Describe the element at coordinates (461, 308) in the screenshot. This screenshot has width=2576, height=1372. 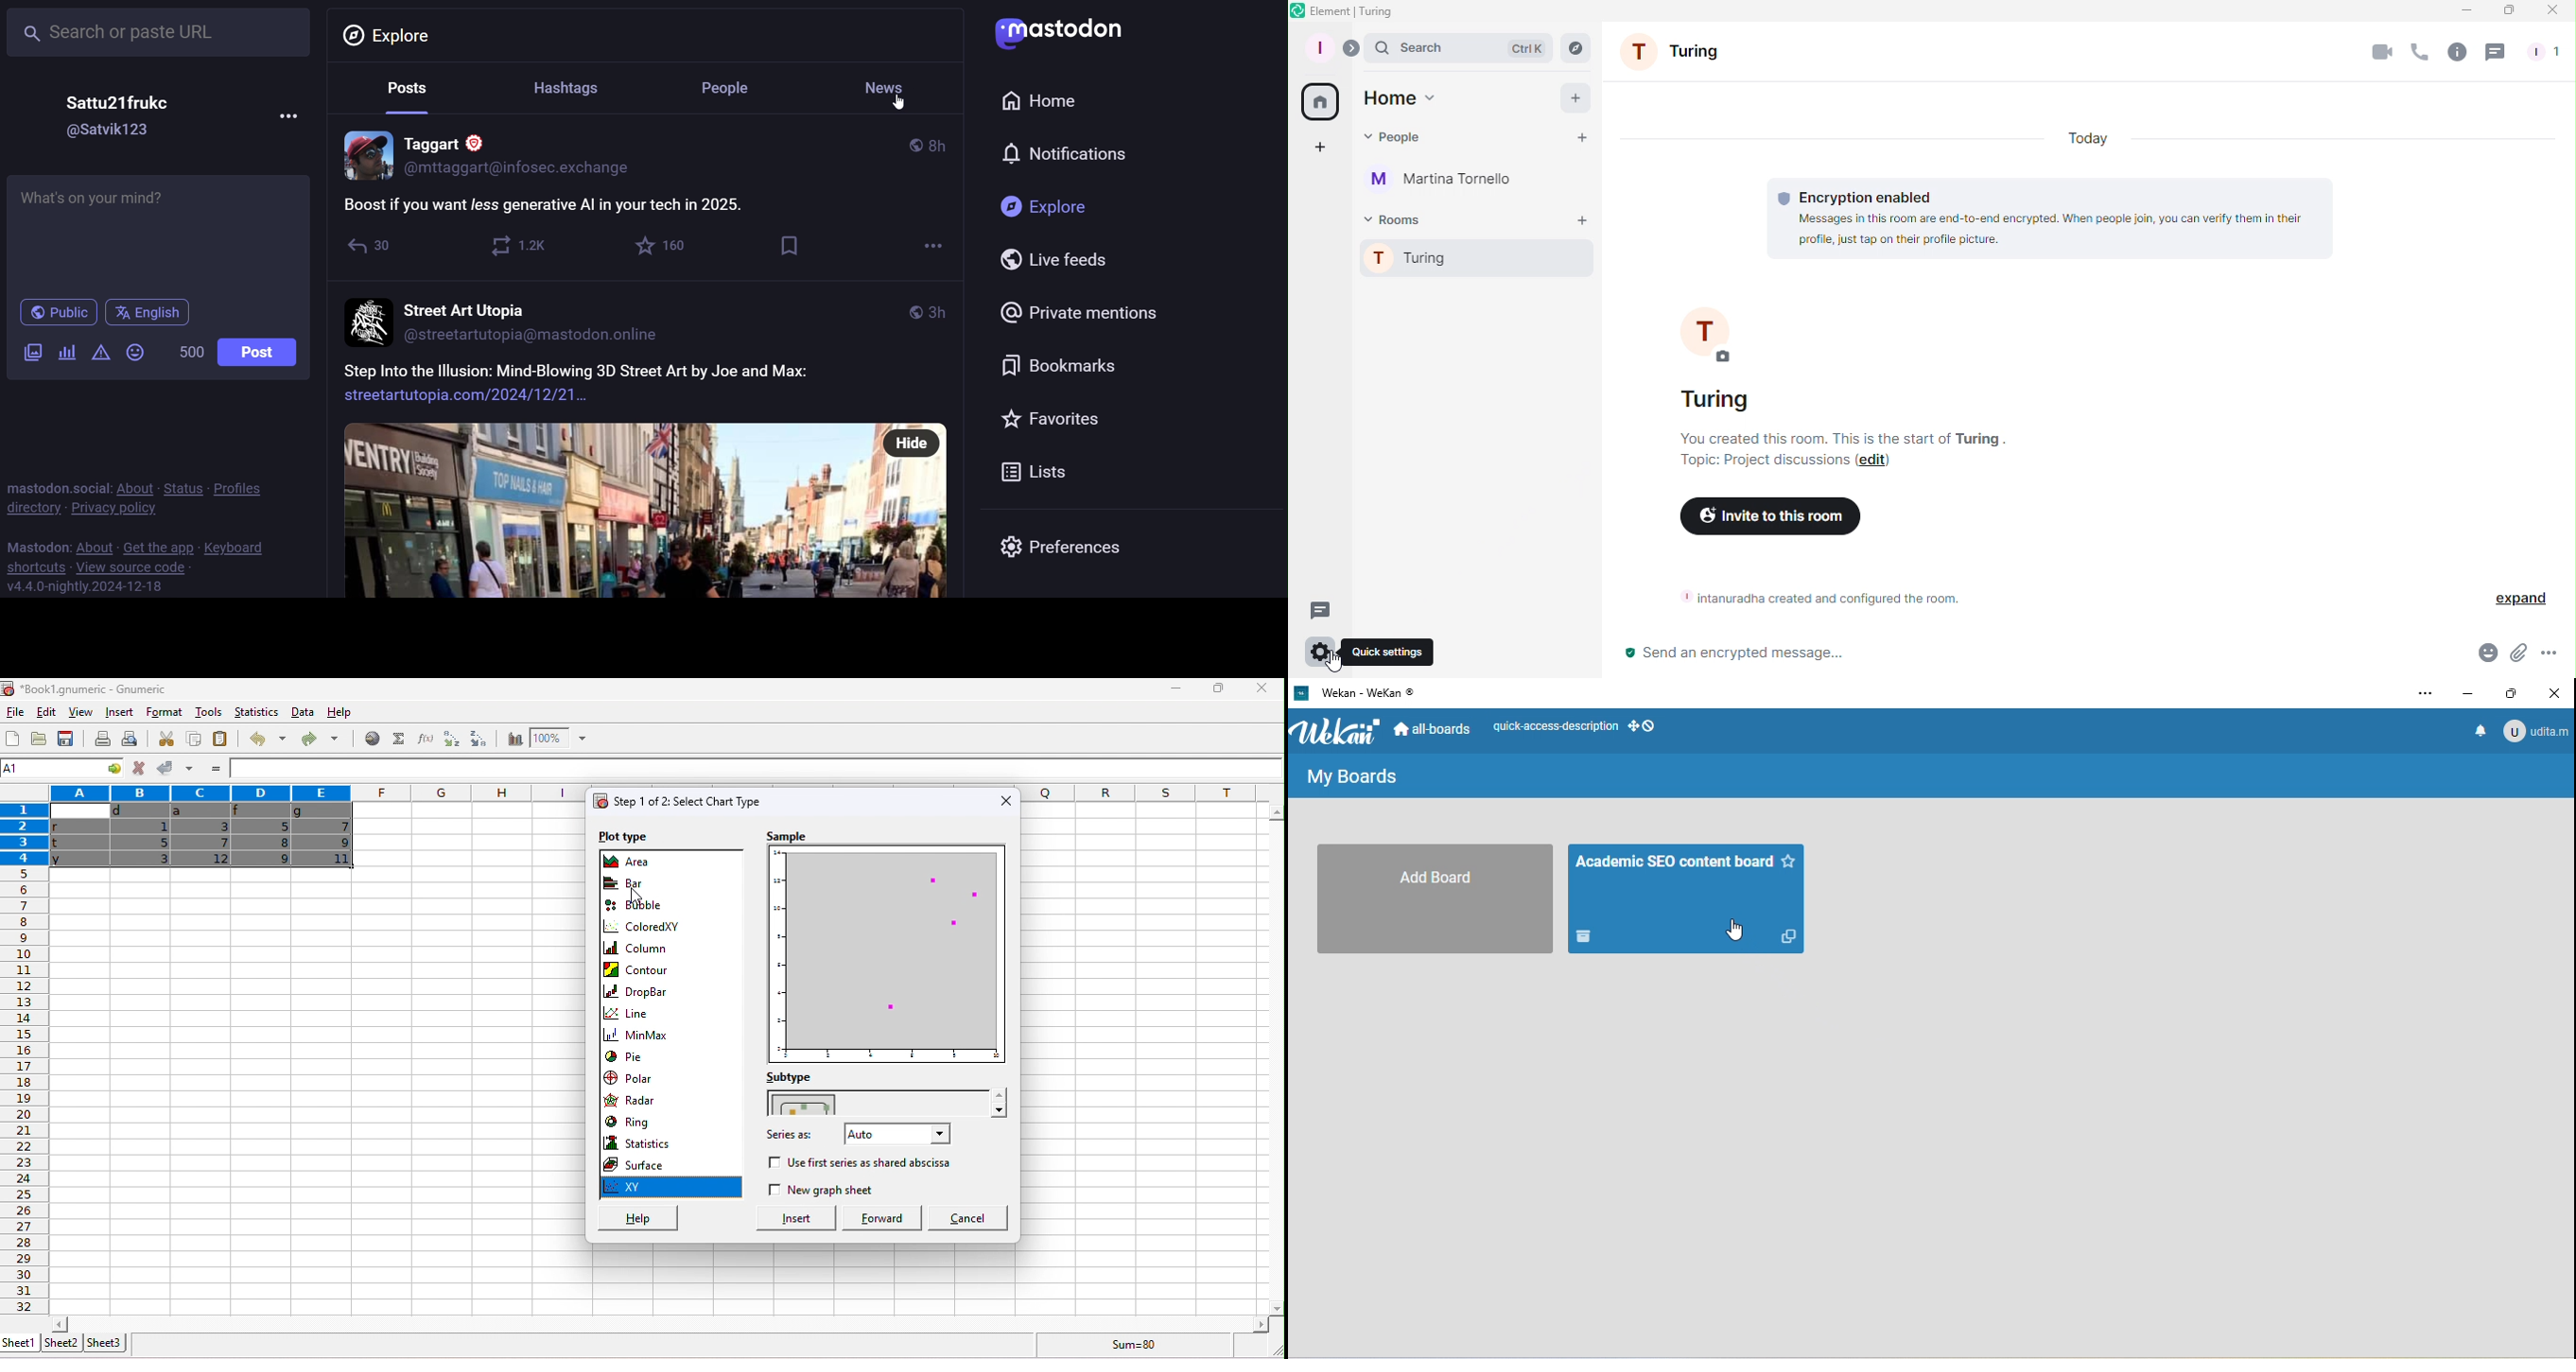
I see `Street Art Utopia` at that location.